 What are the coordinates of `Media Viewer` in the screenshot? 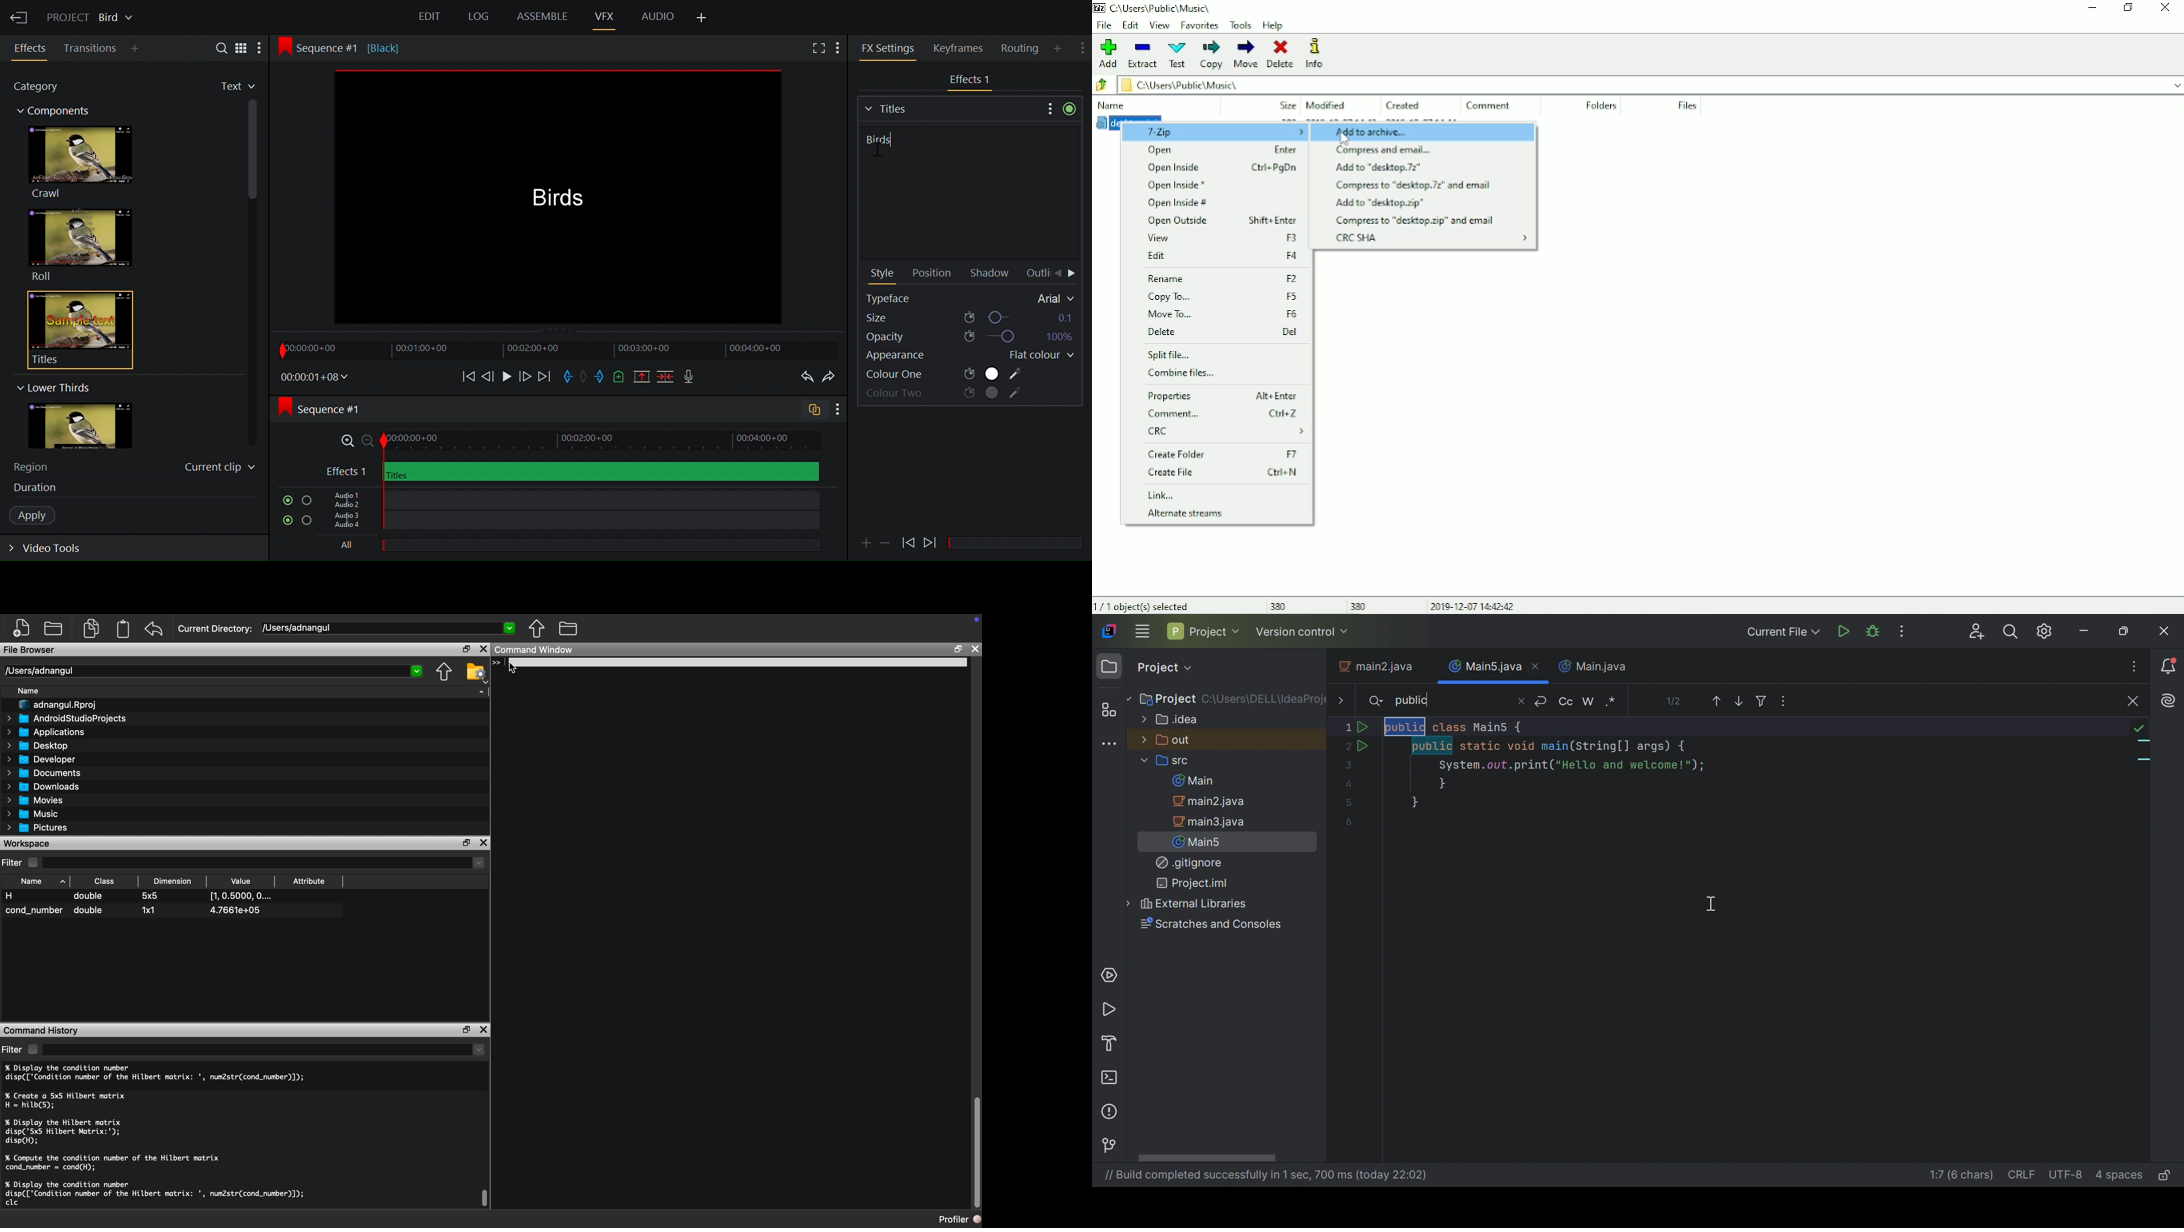 It's located at (562, 200).